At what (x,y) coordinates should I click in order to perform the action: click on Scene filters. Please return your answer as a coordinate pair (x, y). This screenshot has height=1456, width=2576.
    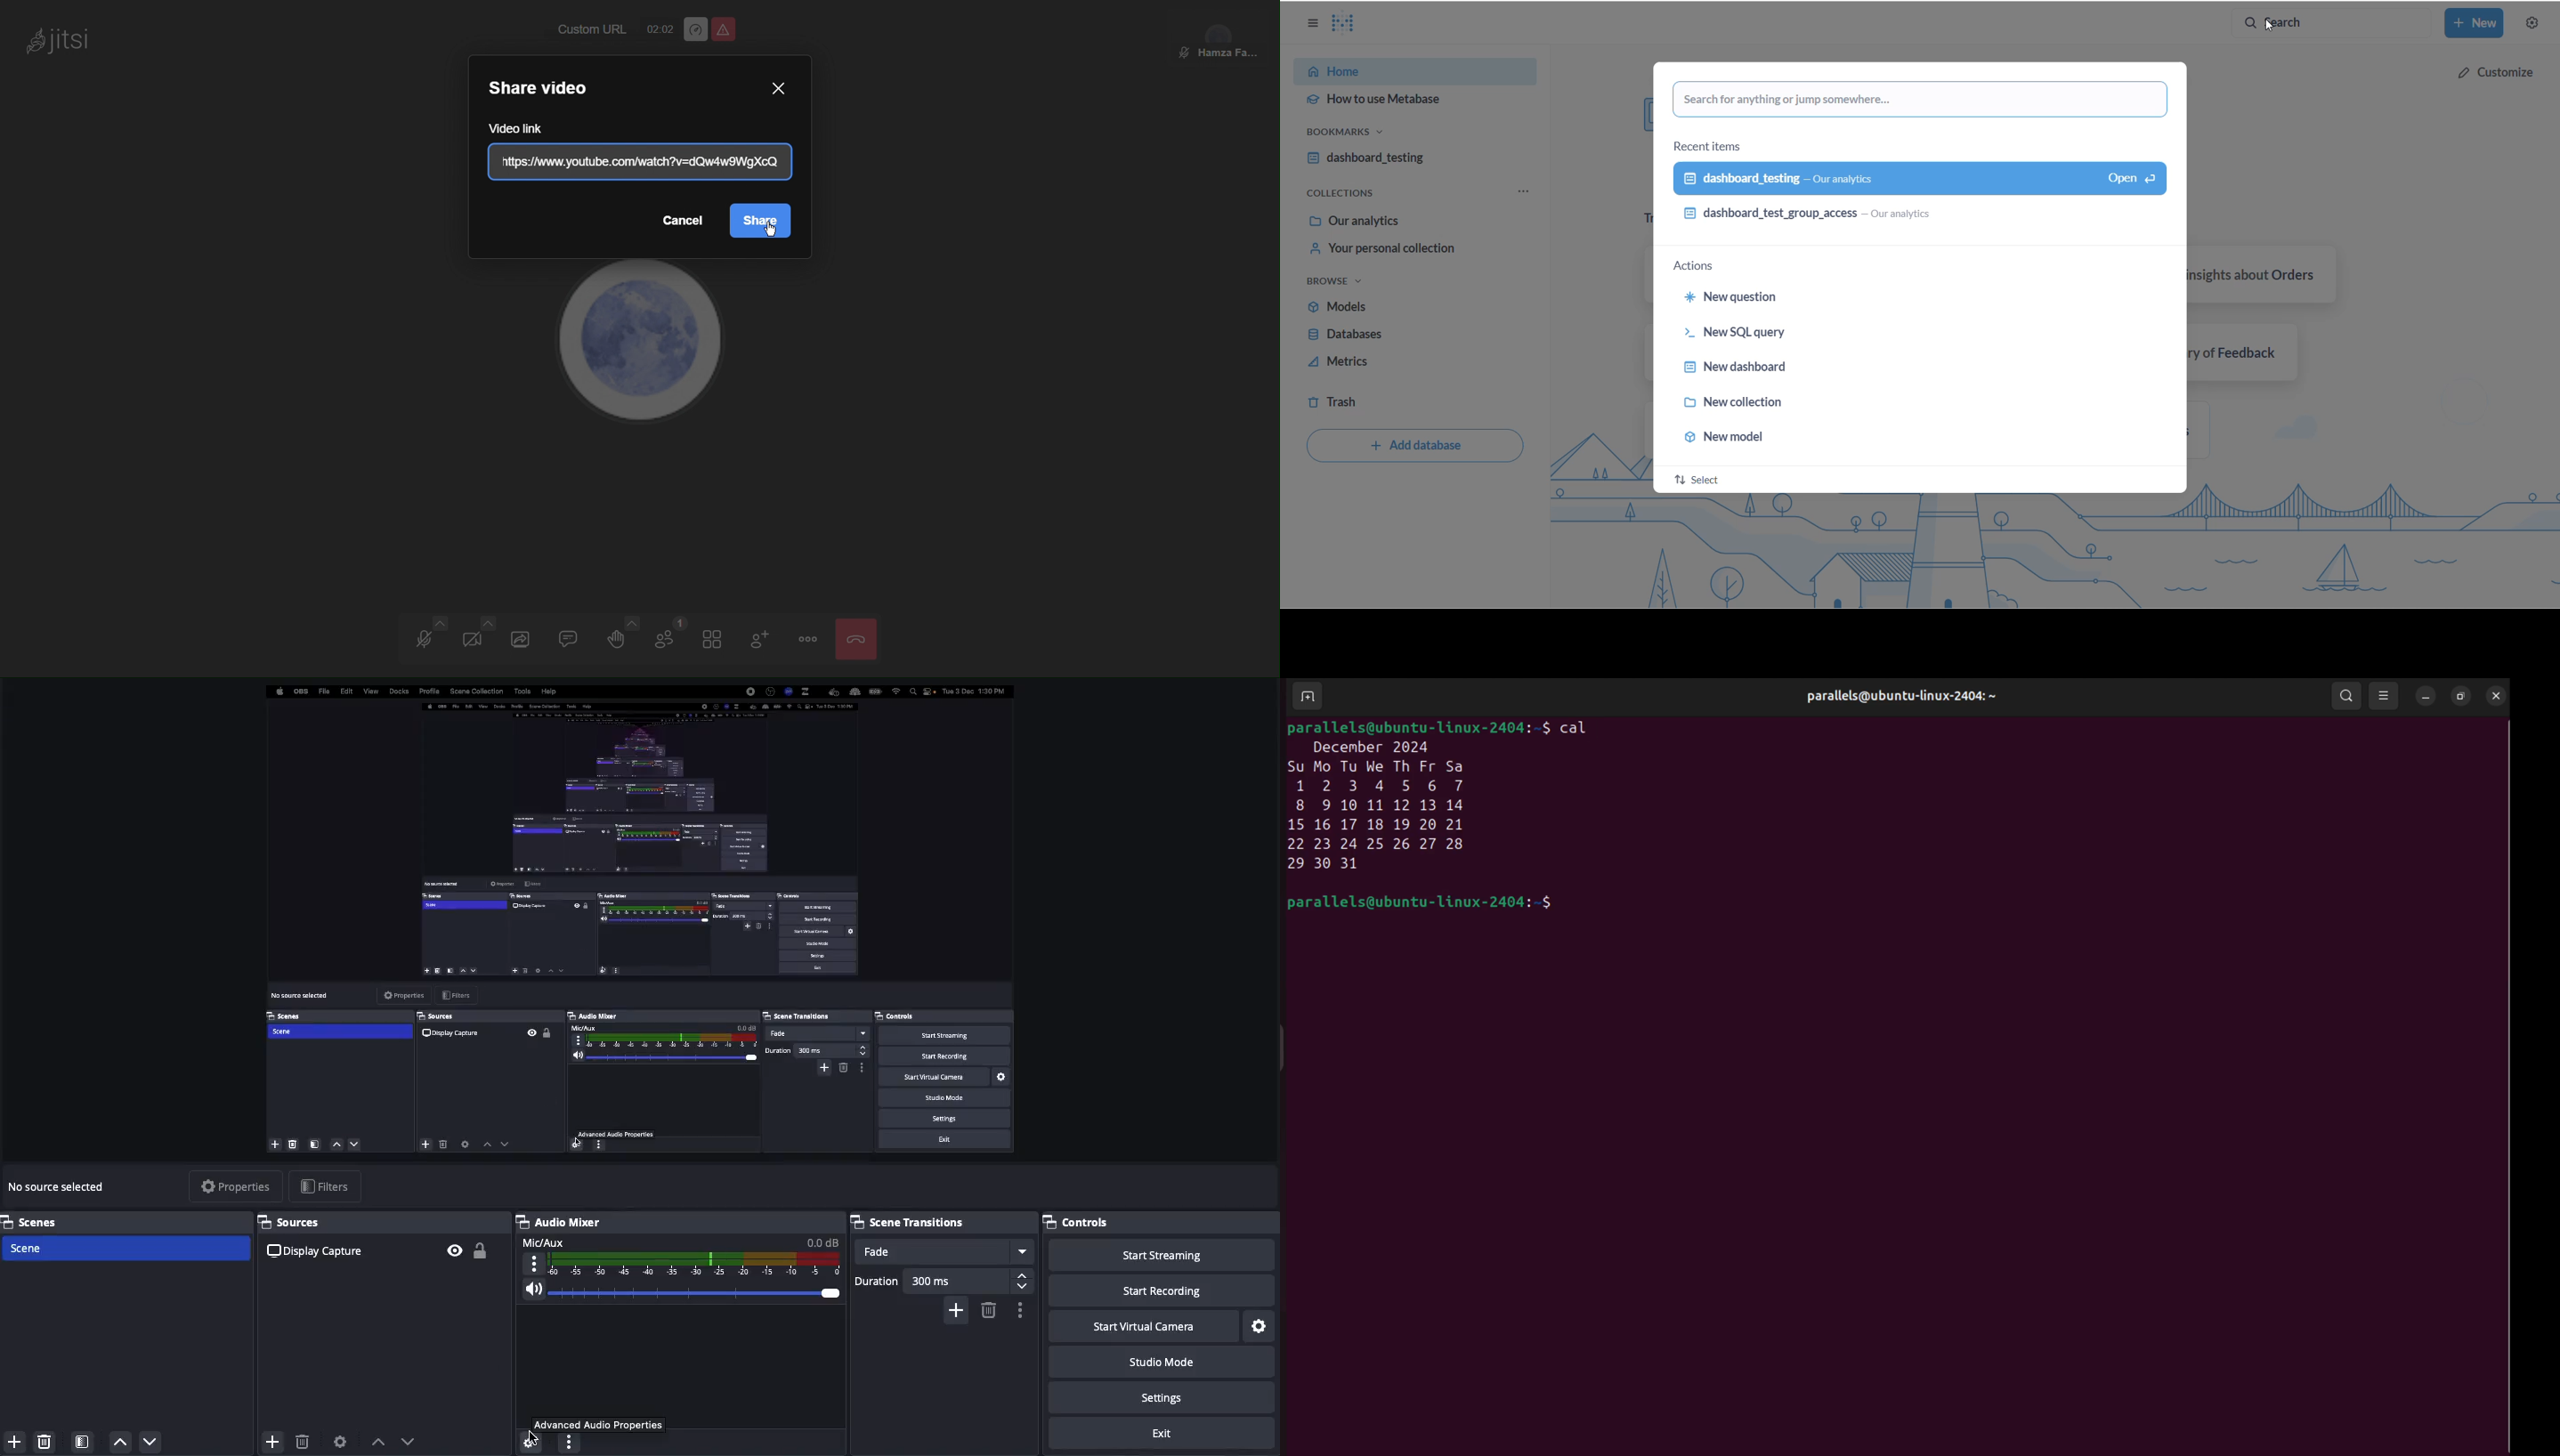
    Looking at the image, I should click on (82, 1439).